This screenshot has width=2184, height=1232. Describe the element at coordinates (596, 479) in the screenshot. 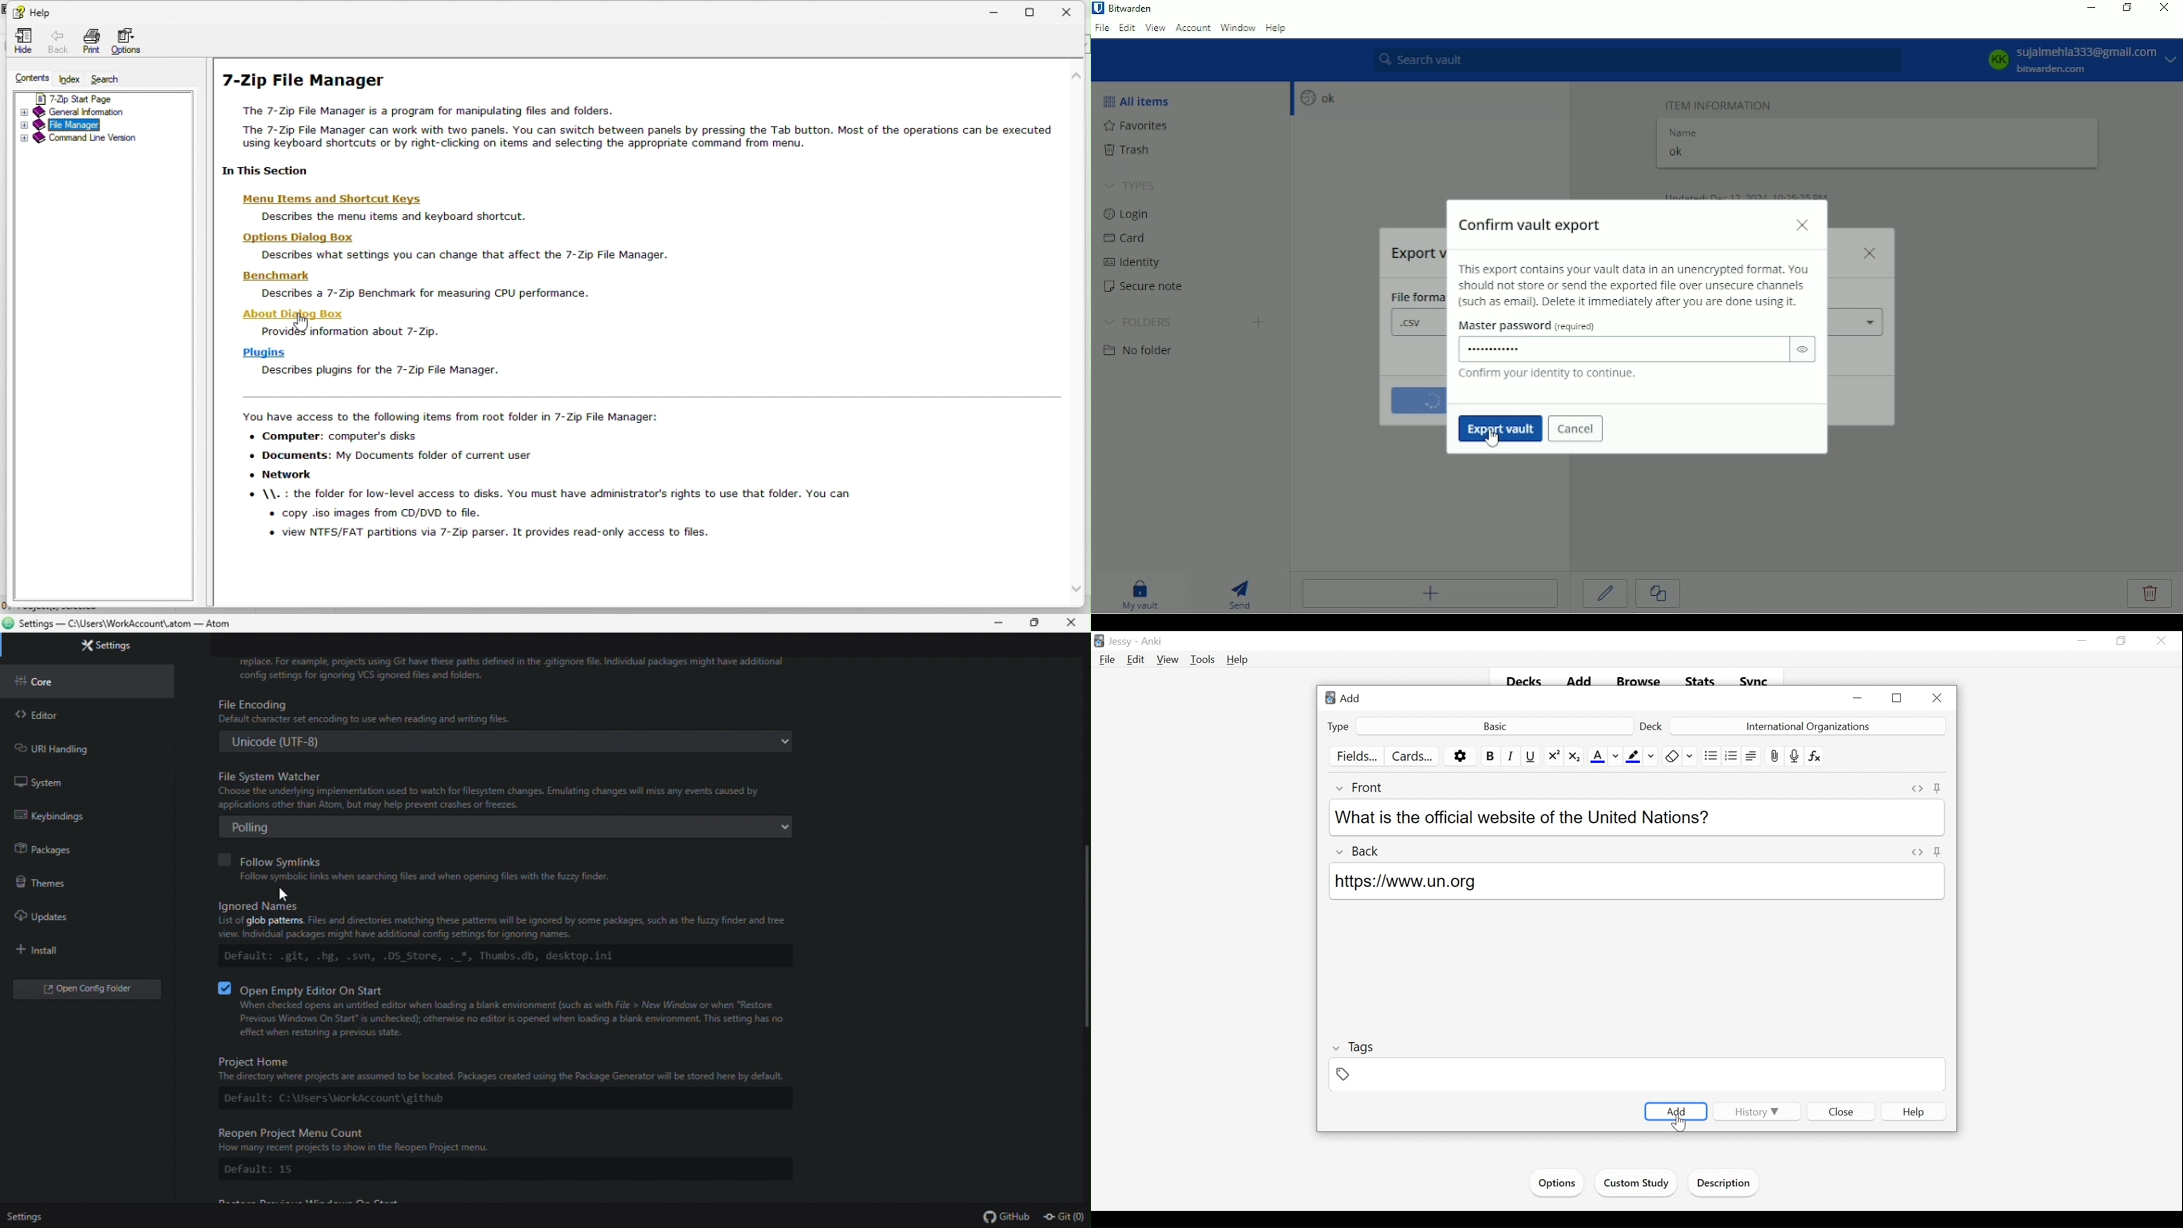

I see `You have access to the following items from root folder in 7-Zip File Manager:
«+ Computer: computer's disks
+ Documents: My Documents folder of current user
Network
© \\. : the folder for low-level access to disks. You must have administrator's rights to use that folder. You can
« copy .iso images from CD/DVD to file.
« view NTFS/FAT partitions via 7-Zip parser. It provides read-only access to files.` at that location.